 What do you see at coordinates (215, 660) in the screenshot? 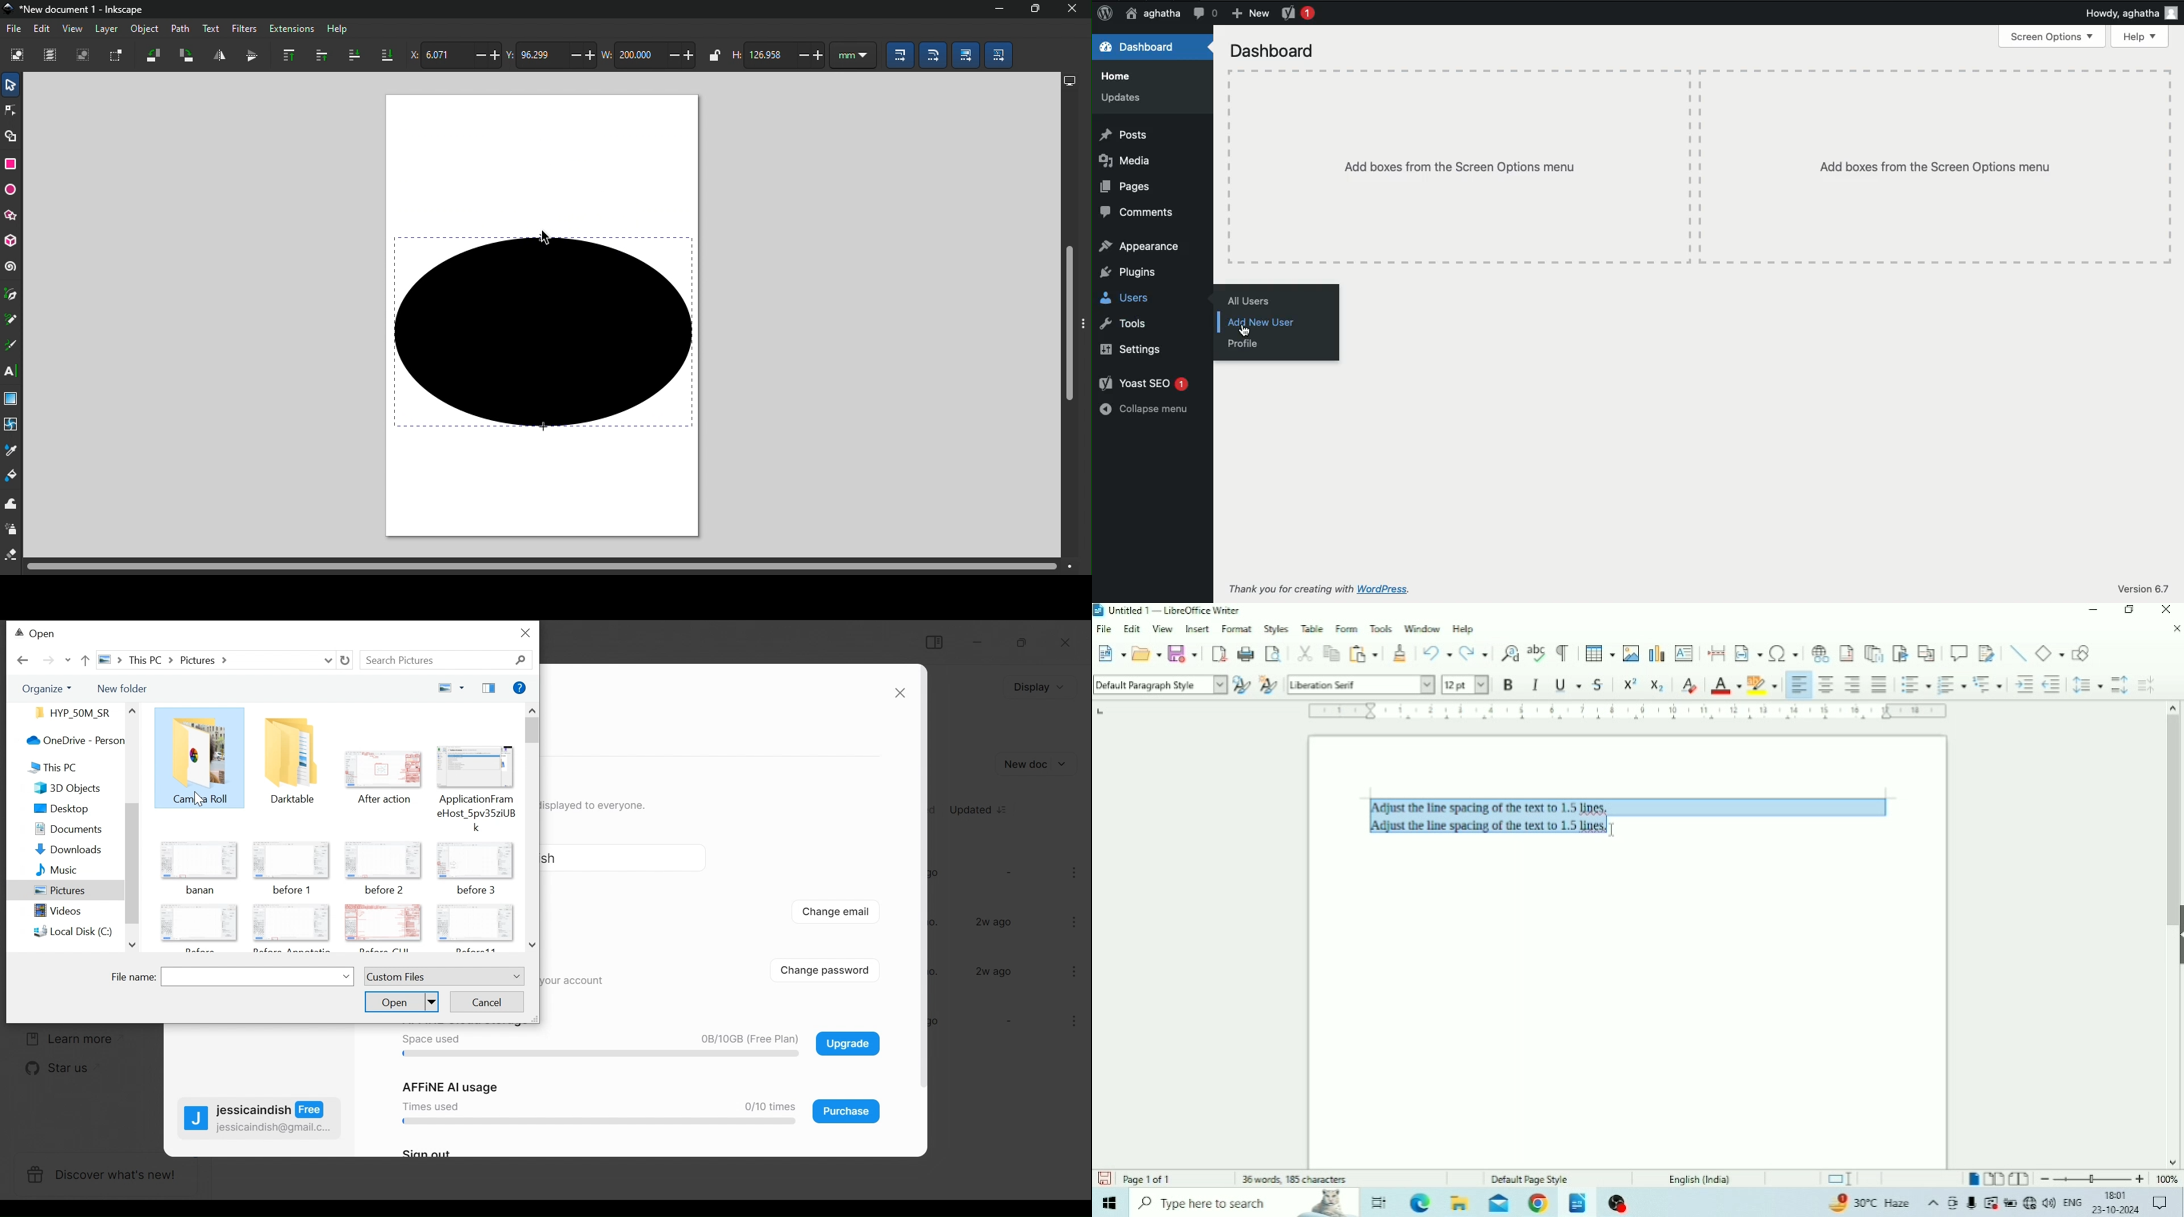
I see `Show file location` at bounding box center [215, 660].